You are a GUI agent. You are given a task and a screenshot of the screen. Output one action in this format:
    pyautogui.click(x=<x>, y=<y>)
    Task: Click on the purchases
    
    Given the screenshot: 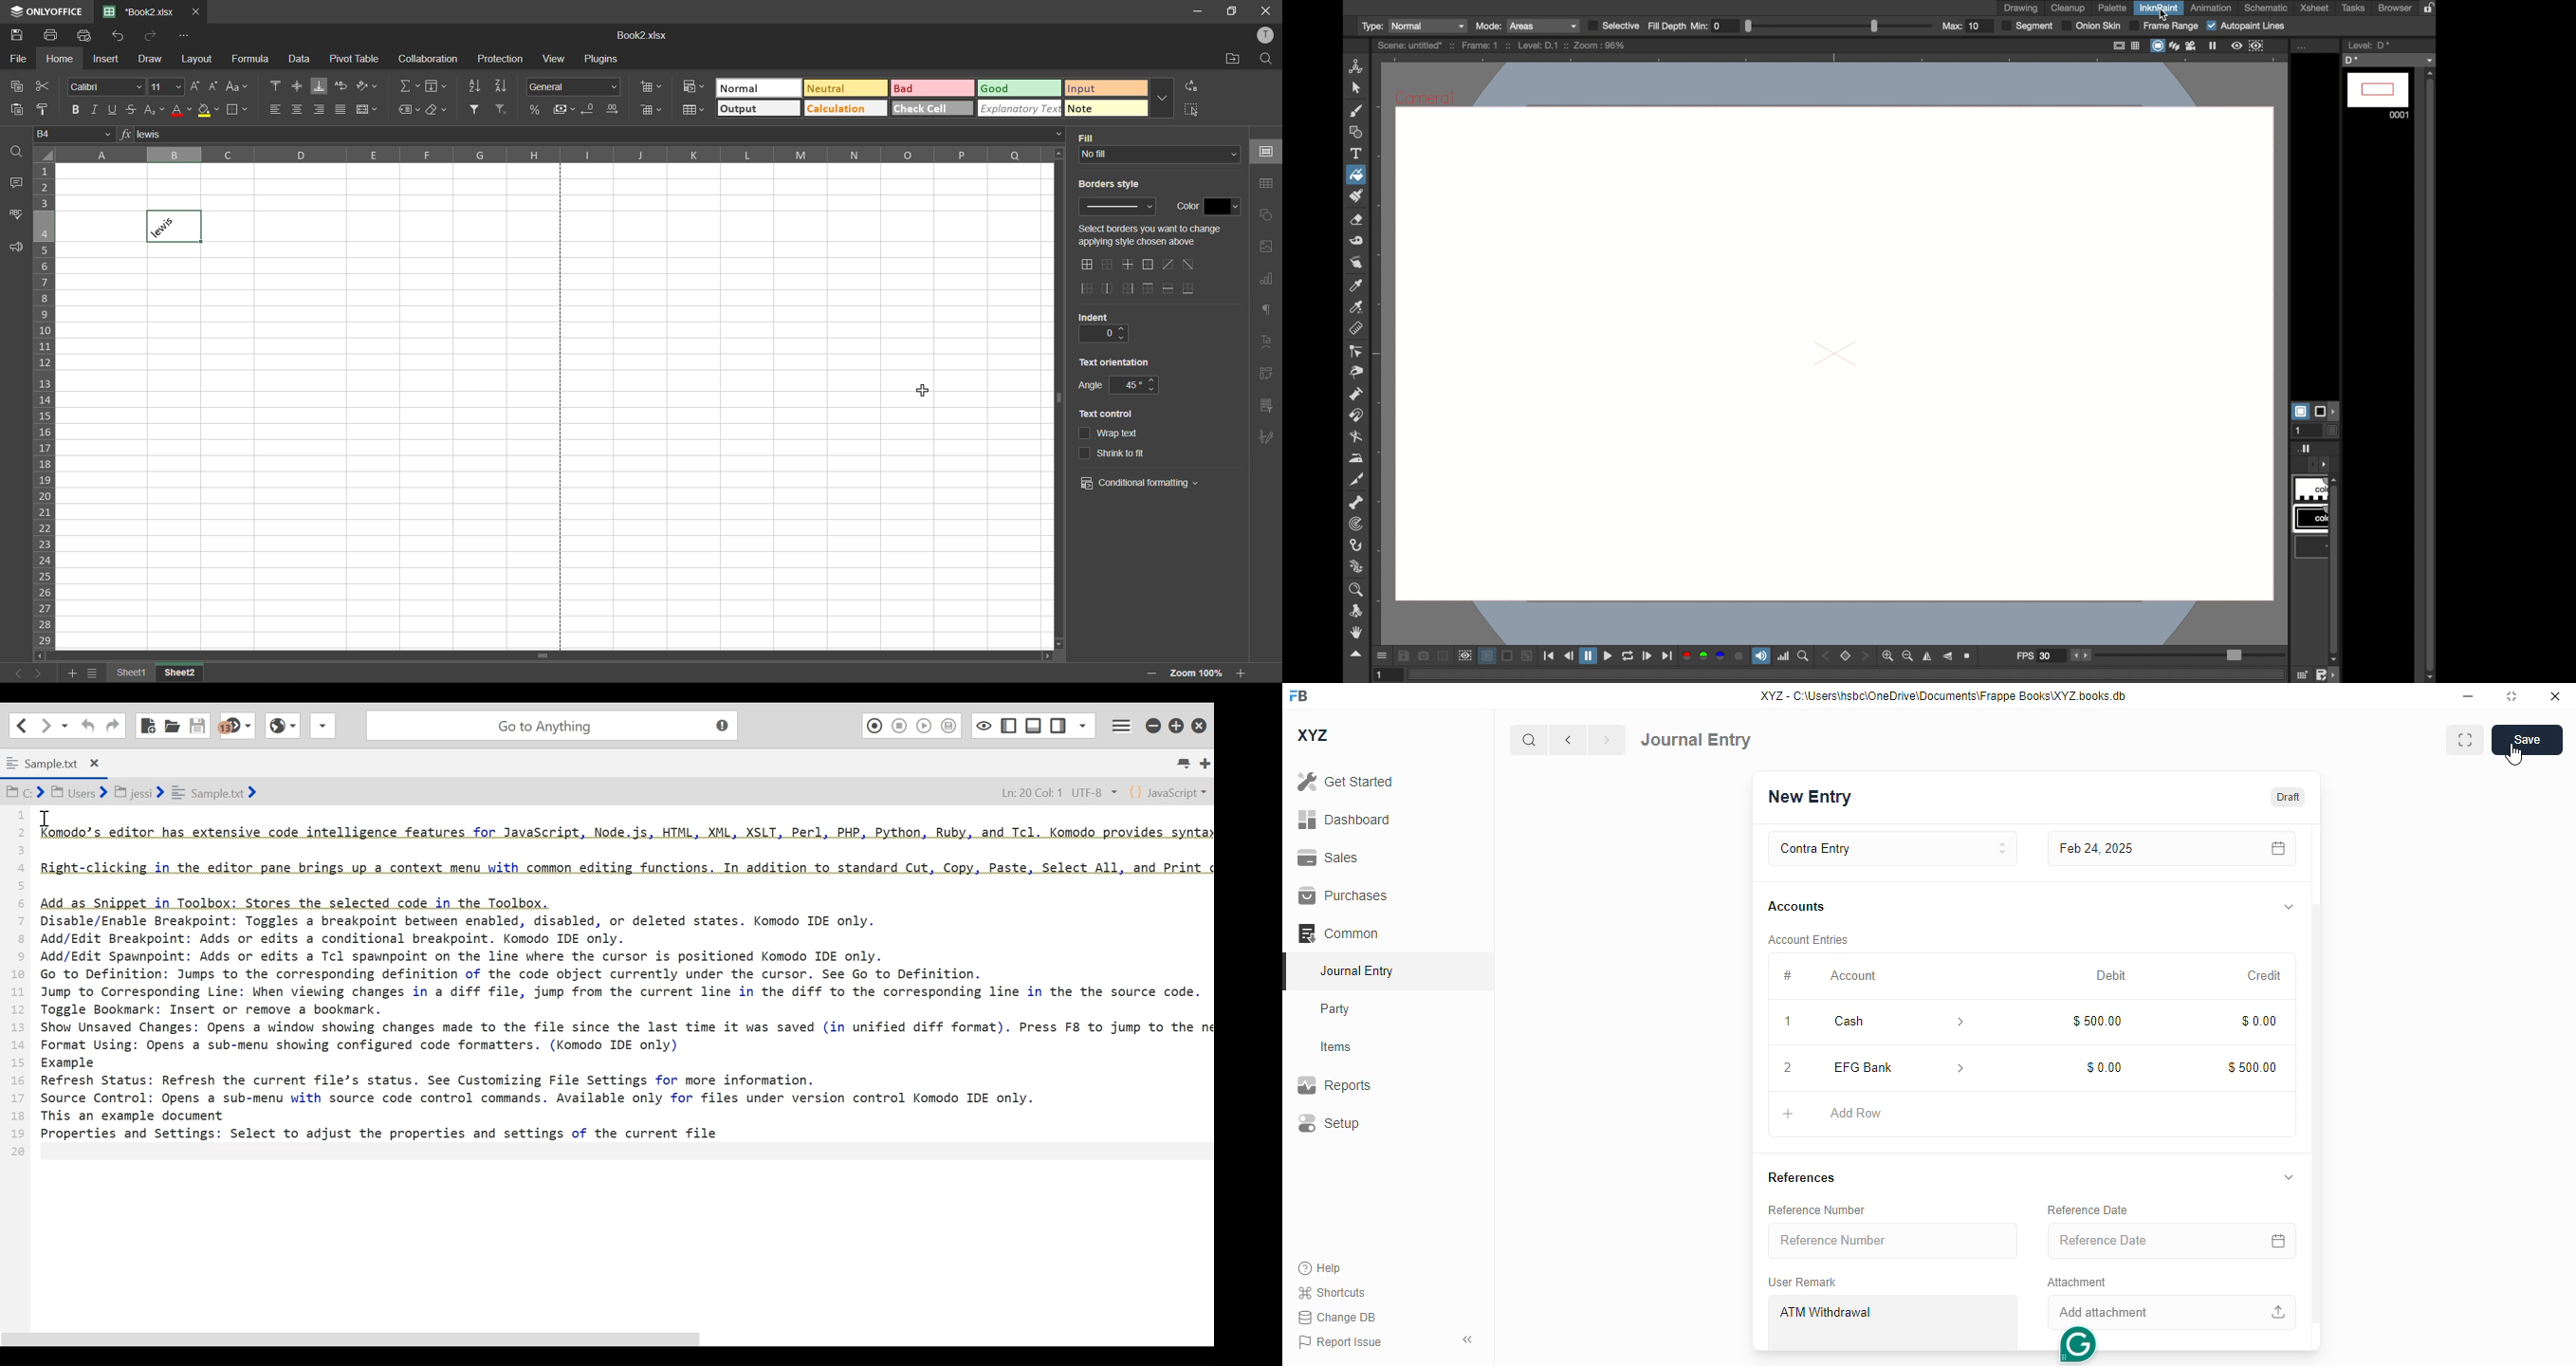 What is the action you would take?
    pyautogui.click(x=1345, y=895)
    